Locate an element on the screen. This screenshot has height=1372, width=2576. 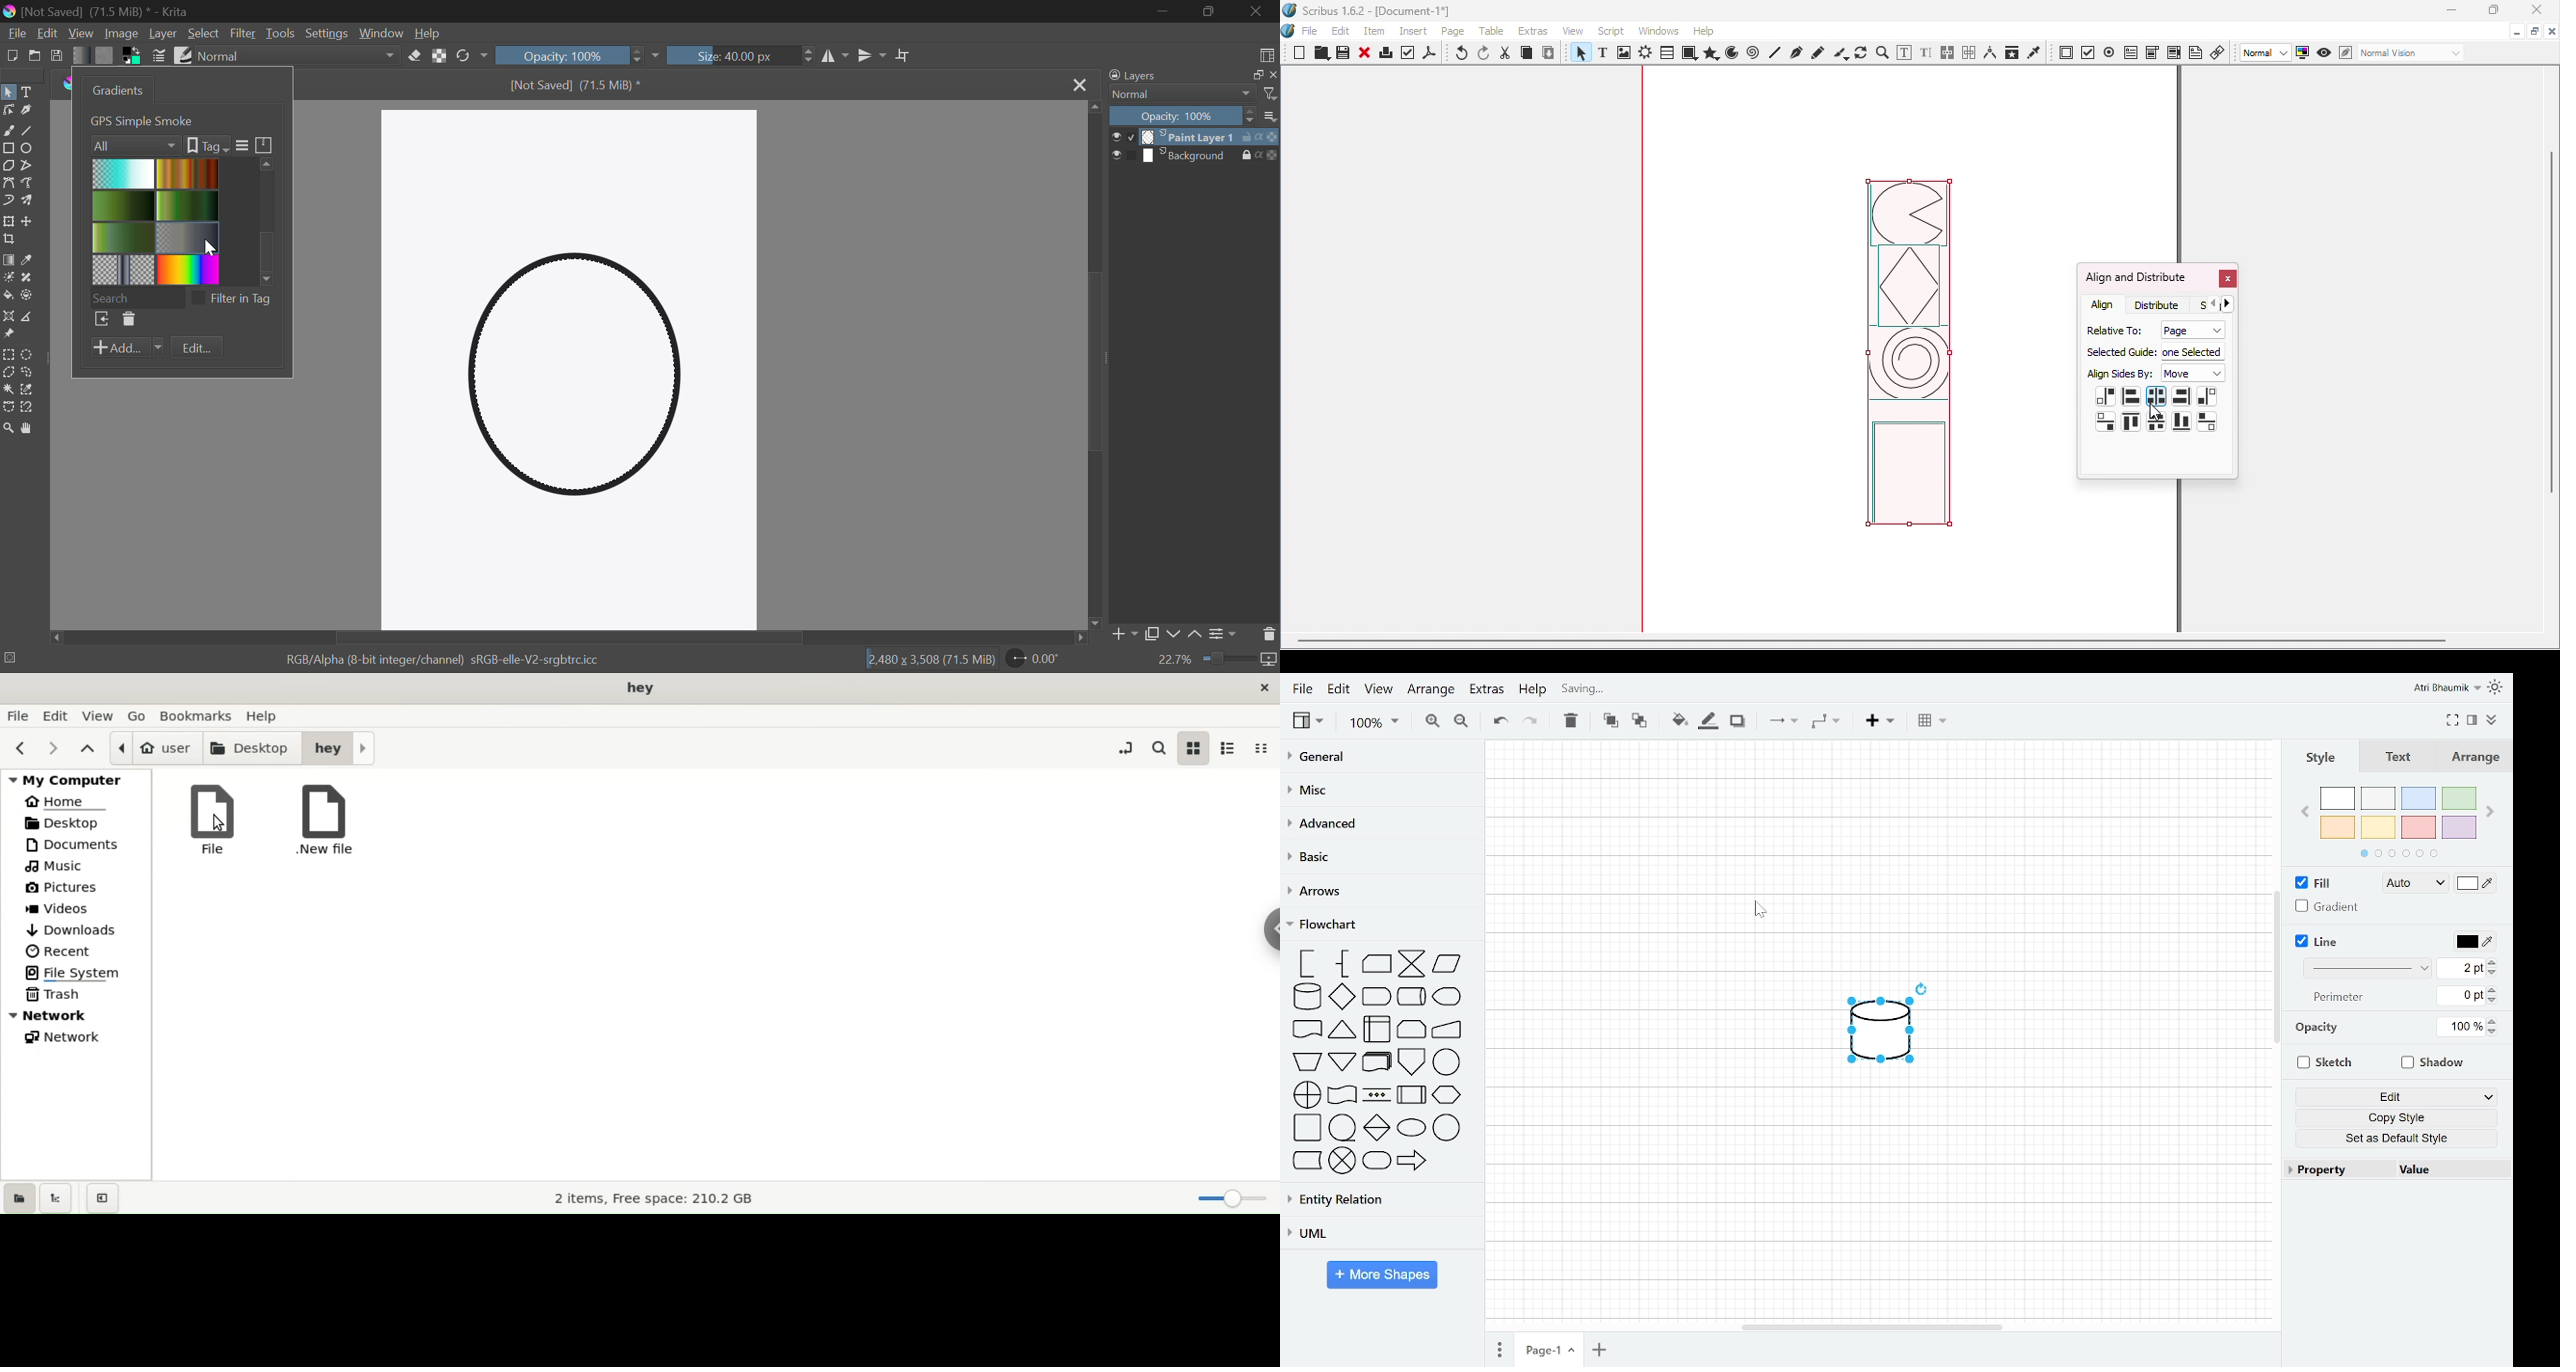
Dynamic Brush is located at coordinates (9, 202).